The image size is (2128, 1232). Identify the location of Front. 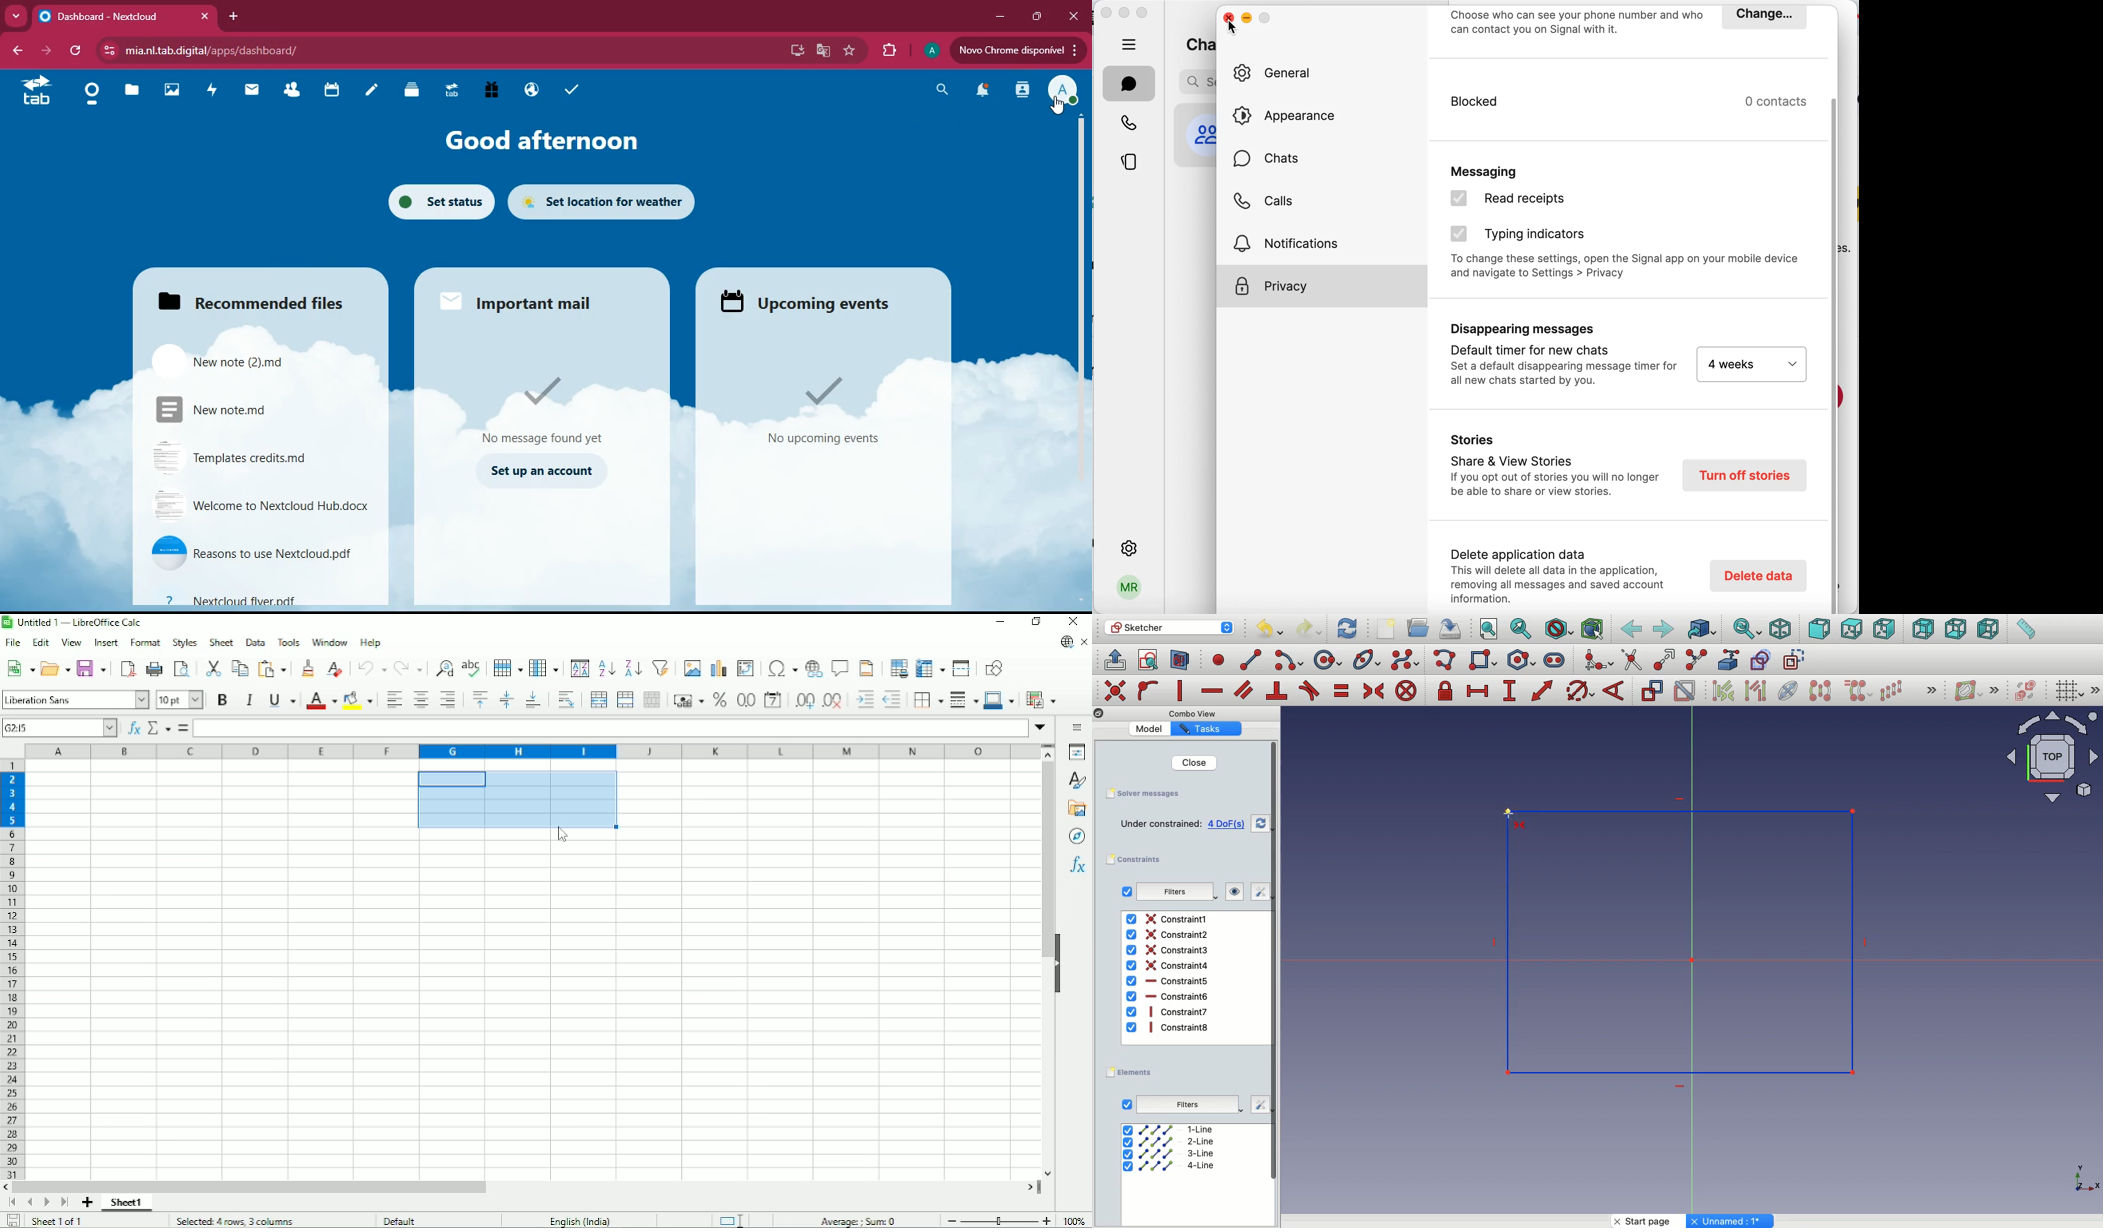
(1820, 630).